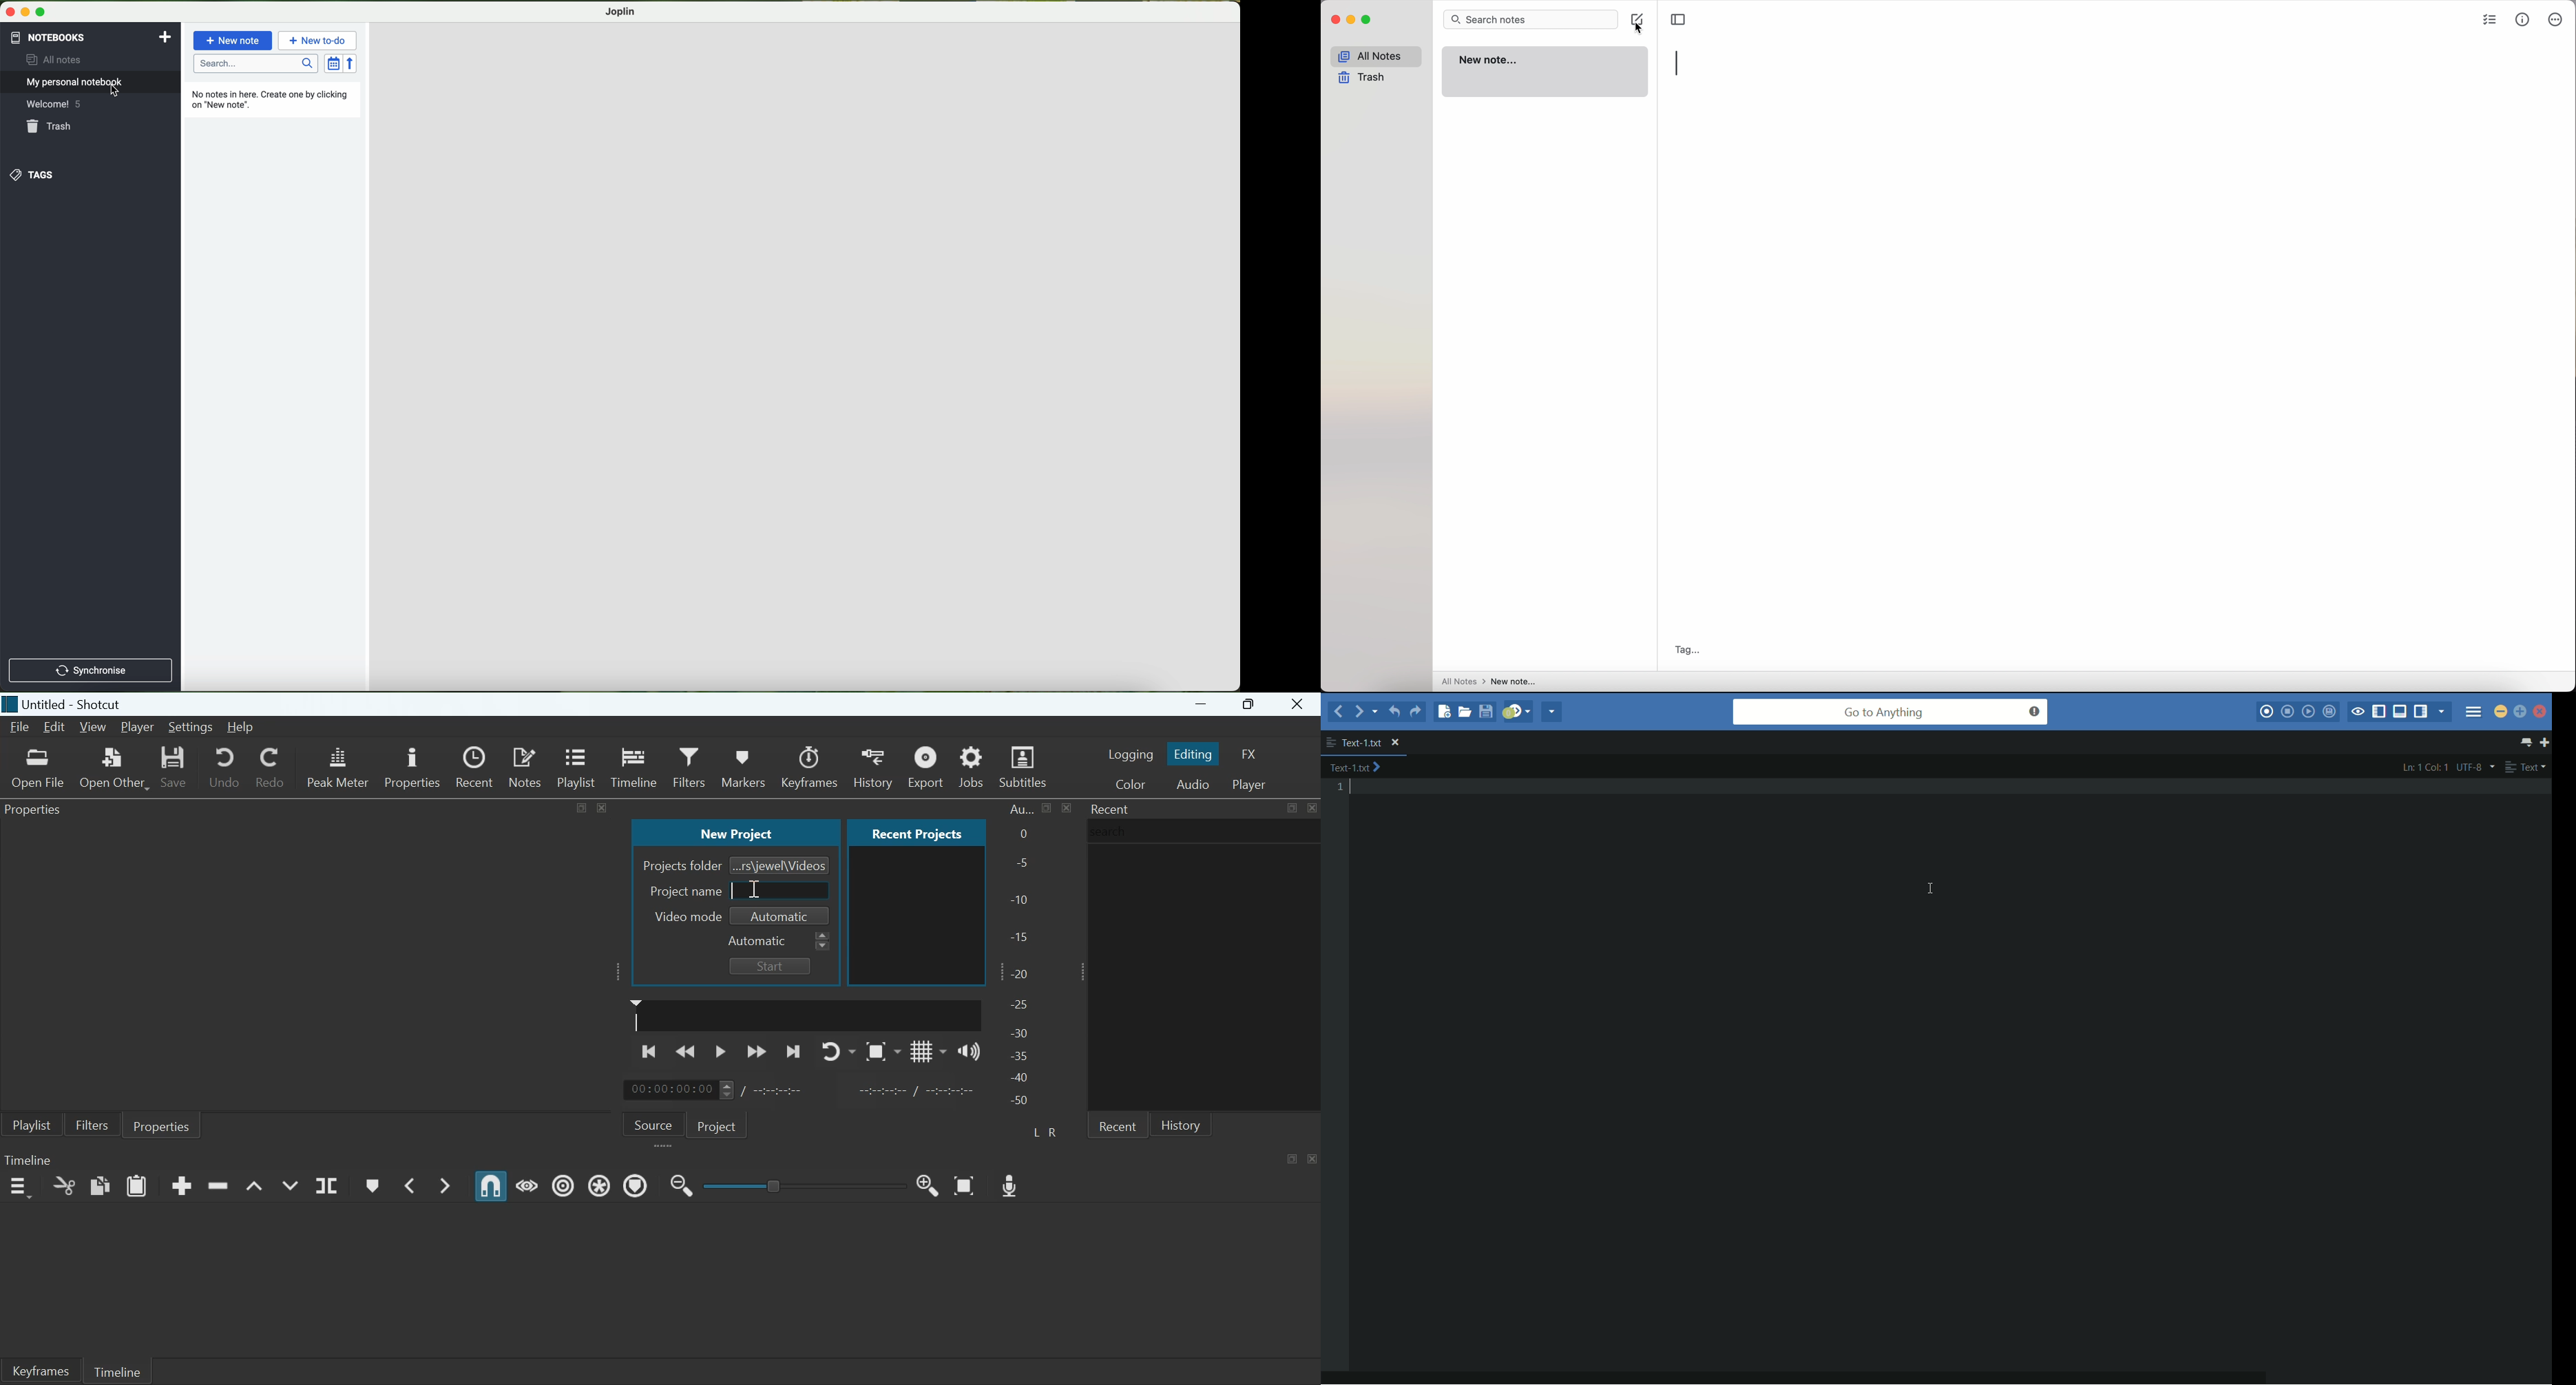 The height and width of the screenshot is (1400, 2576). What do you see at coordinates (917, 832) in the screenshot?
I see `Recent projects` at bounding box center [917, 832].